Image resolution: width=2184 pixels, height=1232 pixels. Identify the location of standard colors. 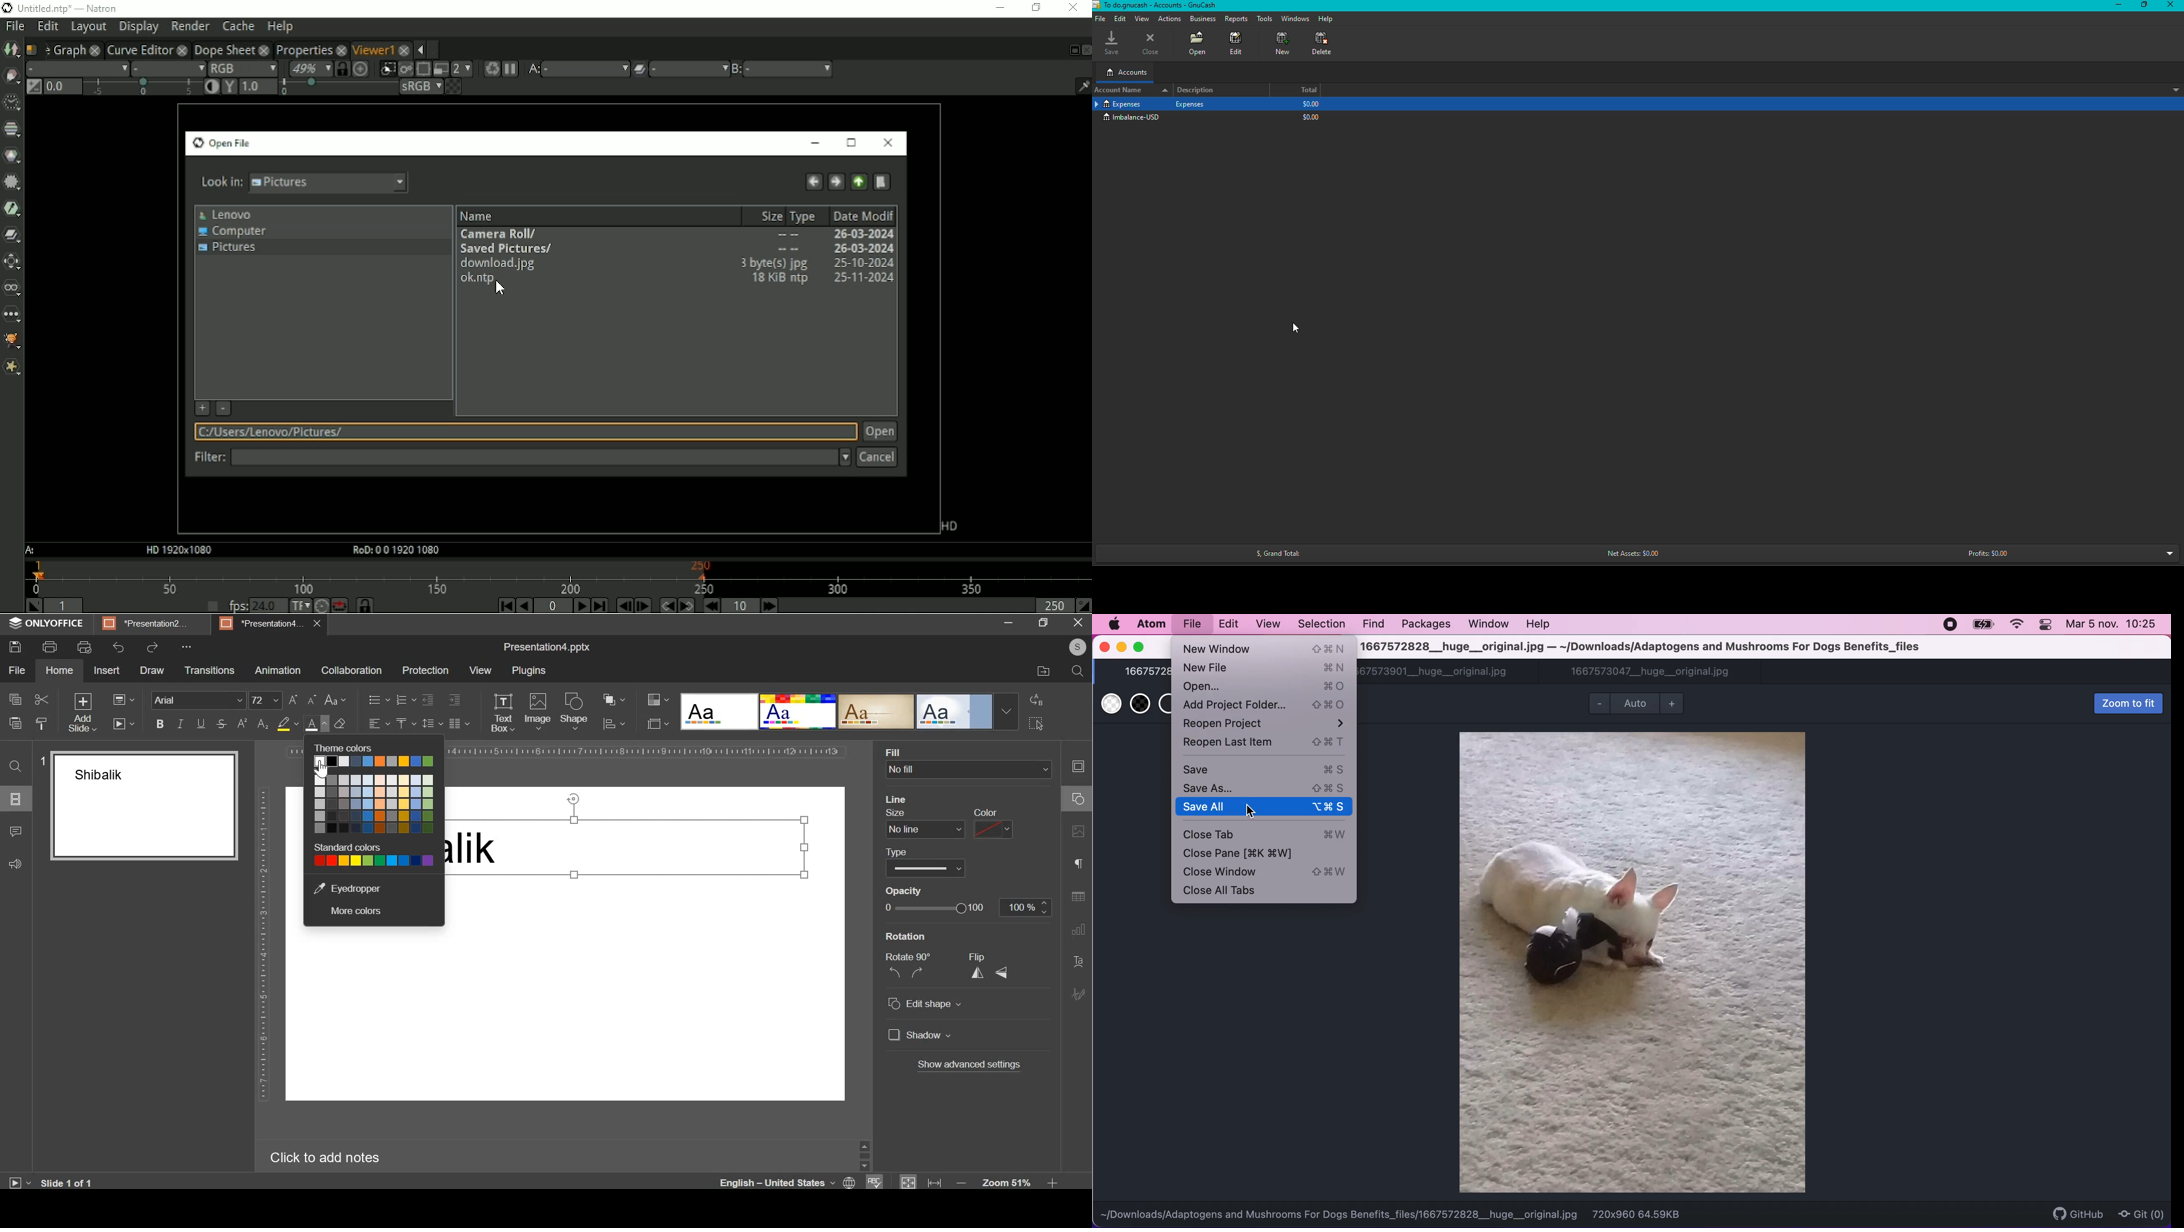
(374, 860).